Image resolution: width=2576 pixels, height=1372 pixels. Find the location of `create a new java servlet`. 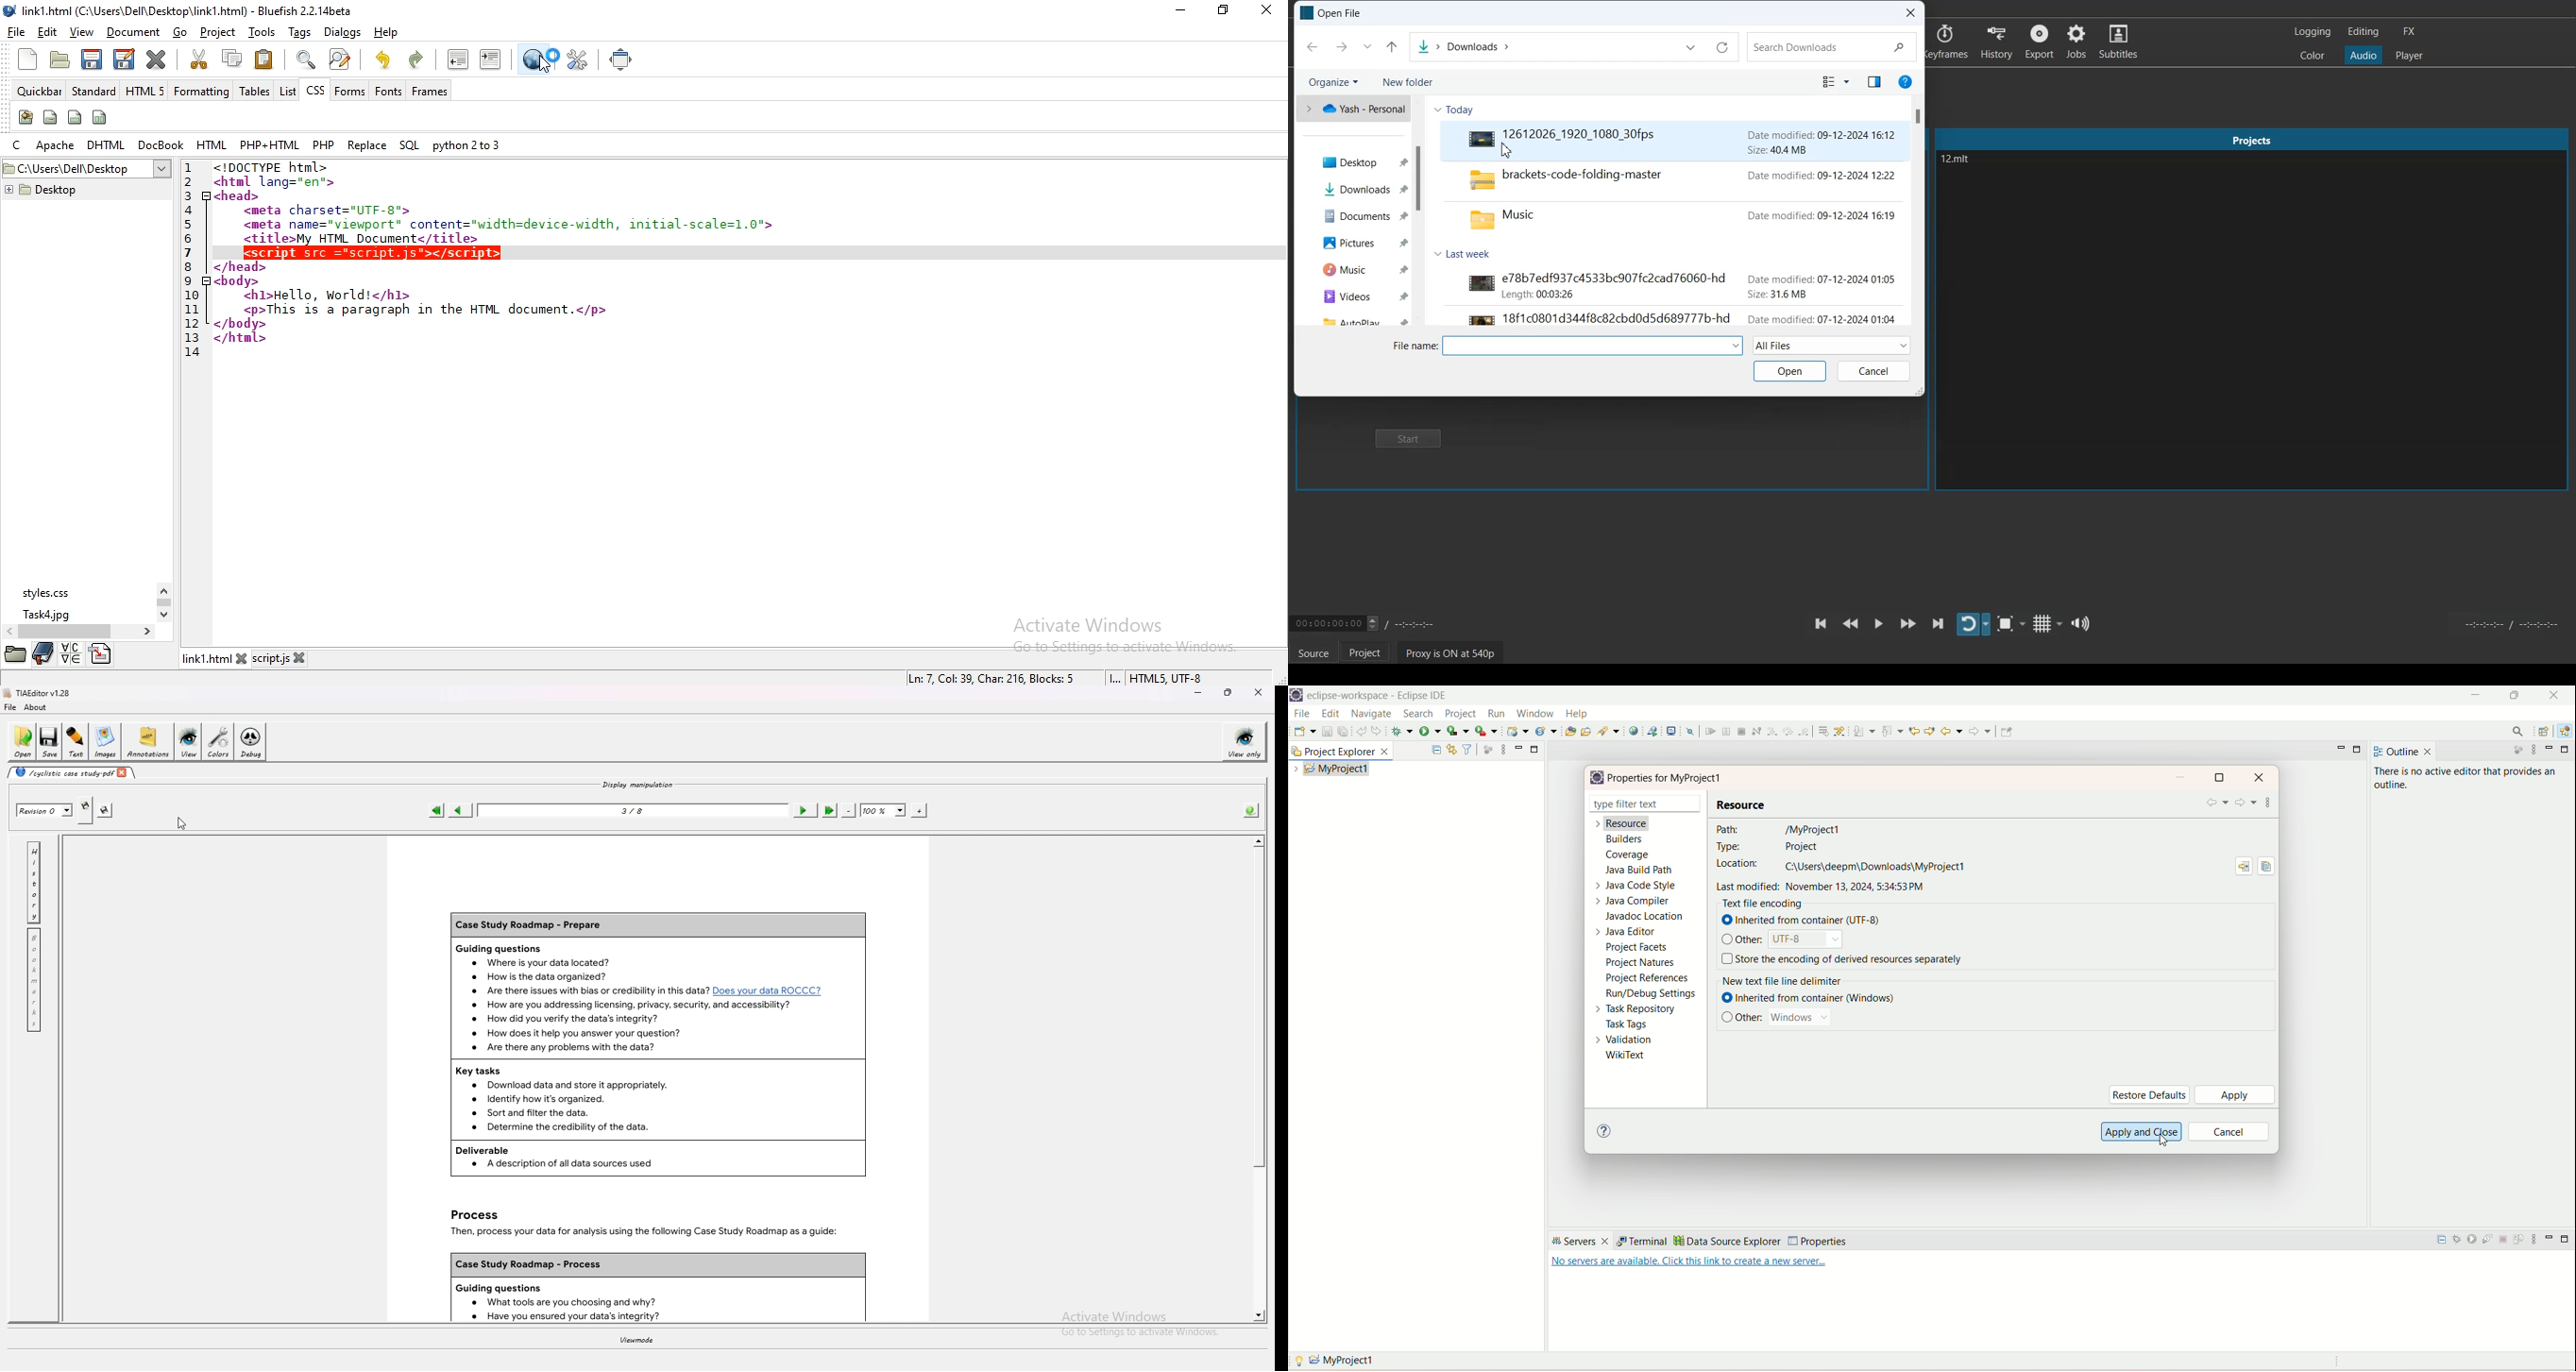

create a new java servlet is located at coordinates (1546, 731).